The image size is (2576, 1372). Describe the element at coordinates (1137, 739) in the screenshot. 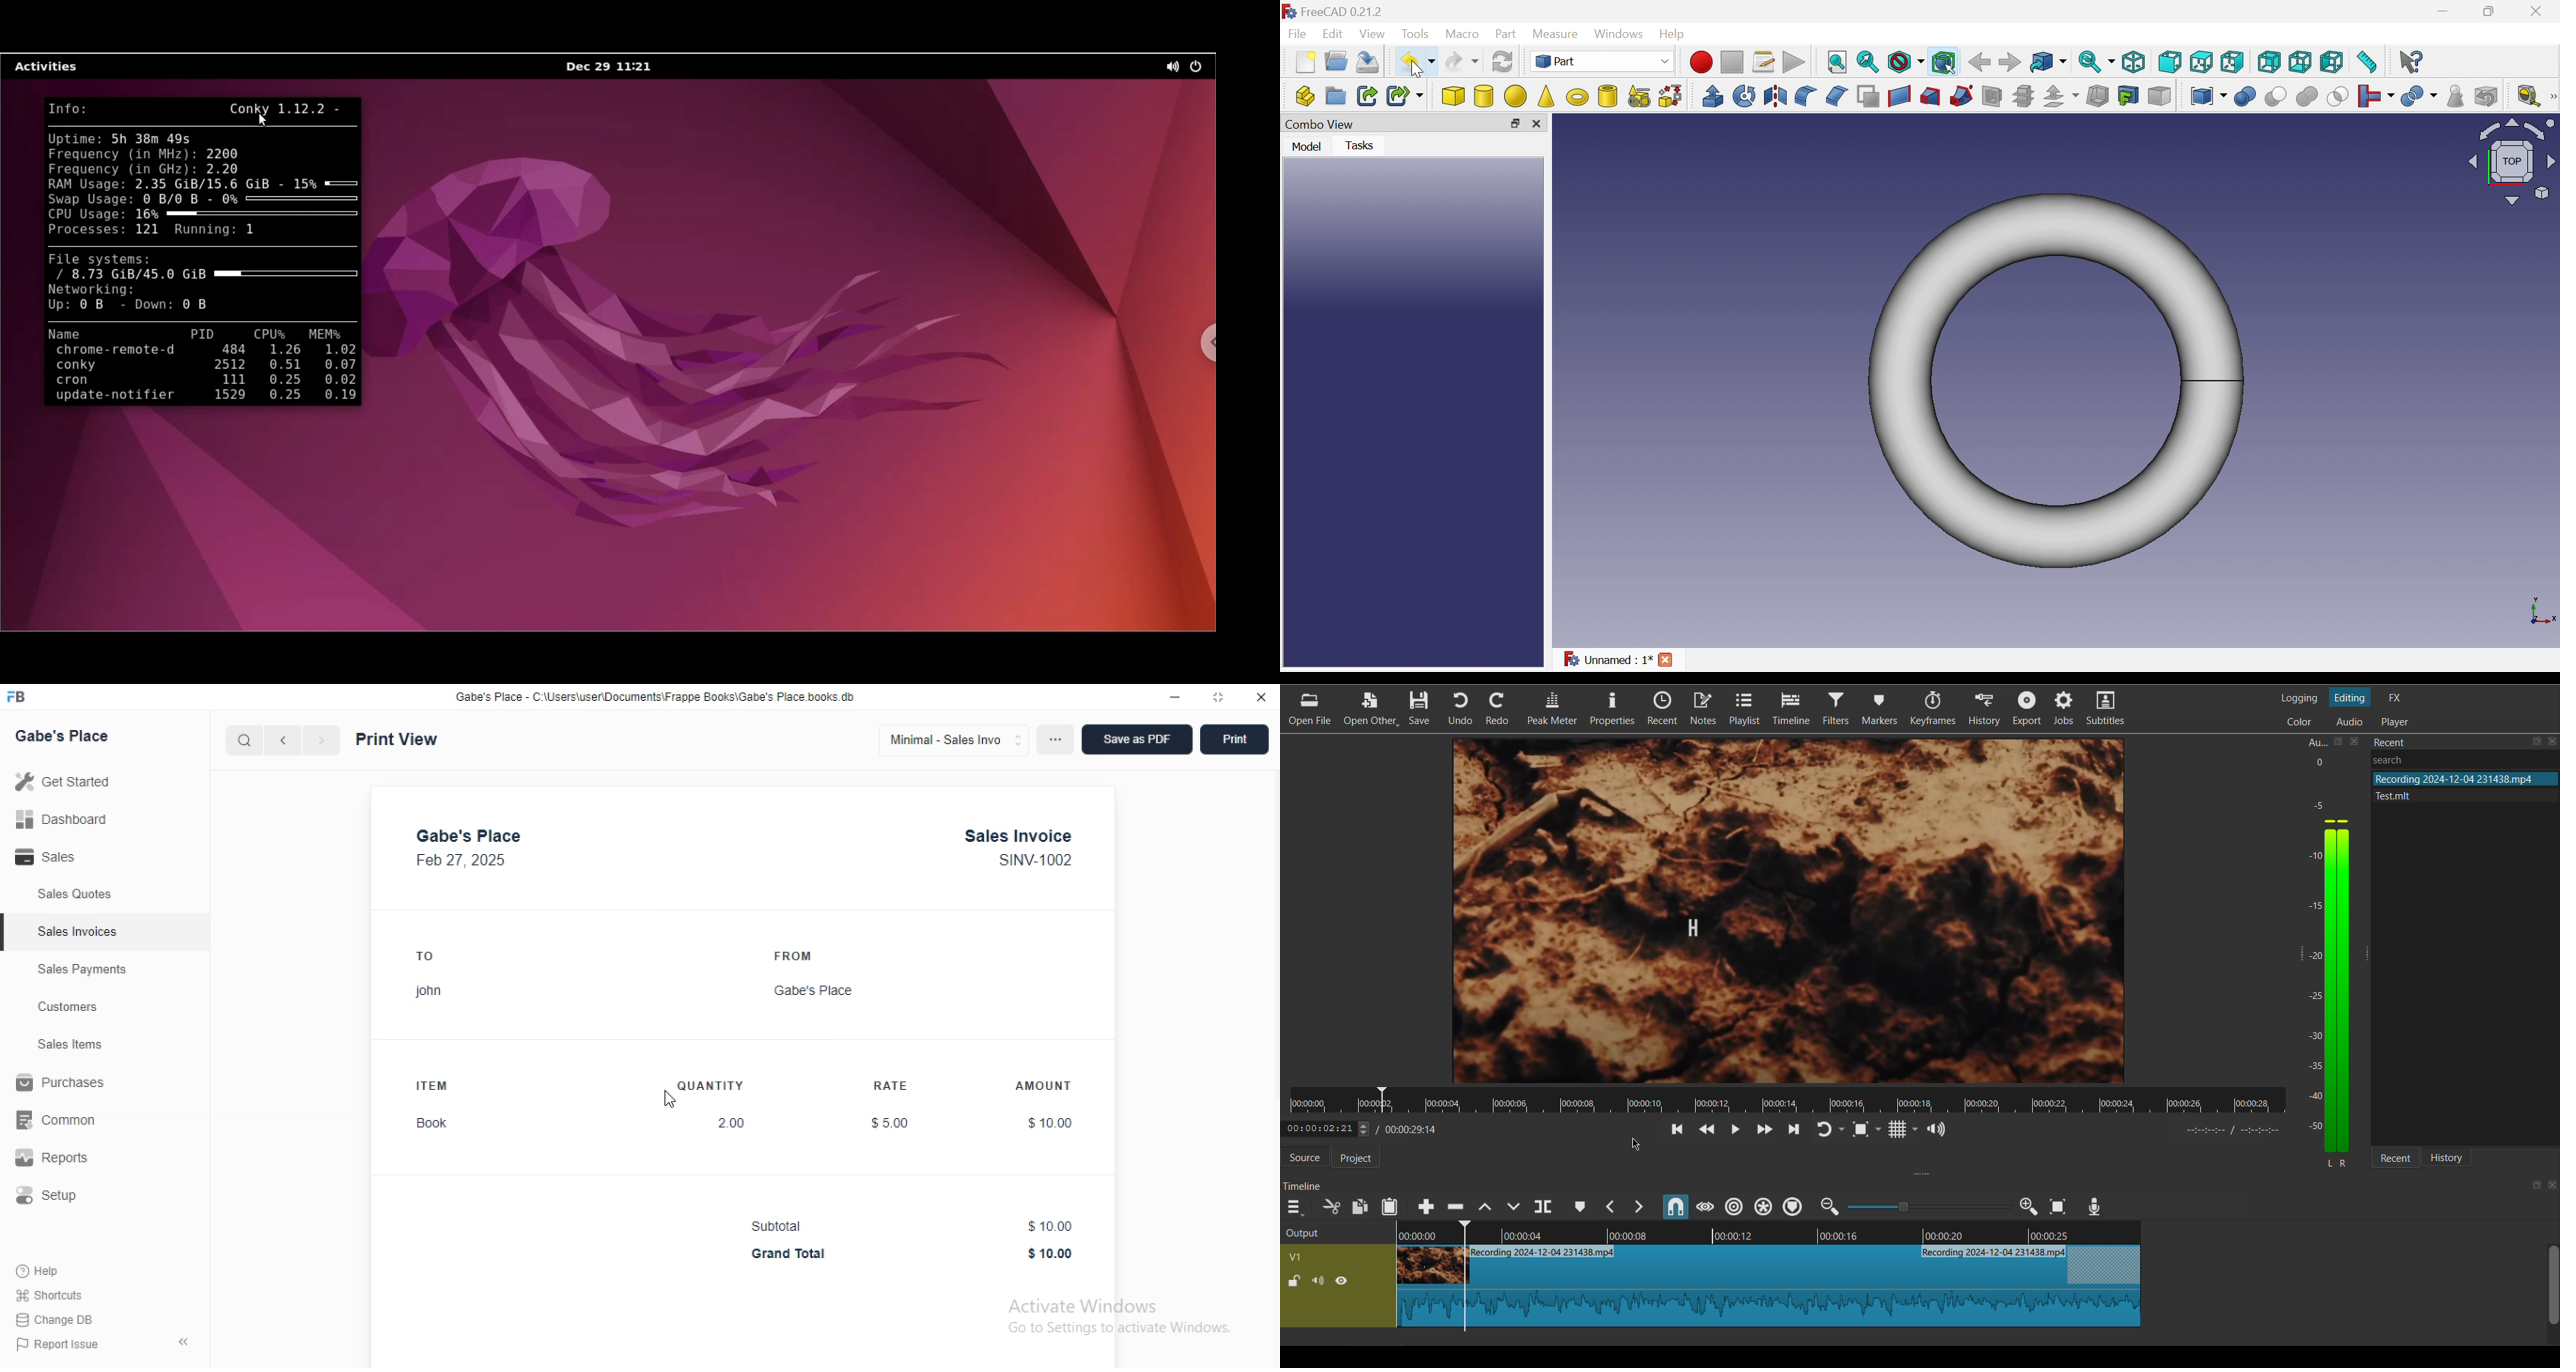

I see `save as PDF` at that location.